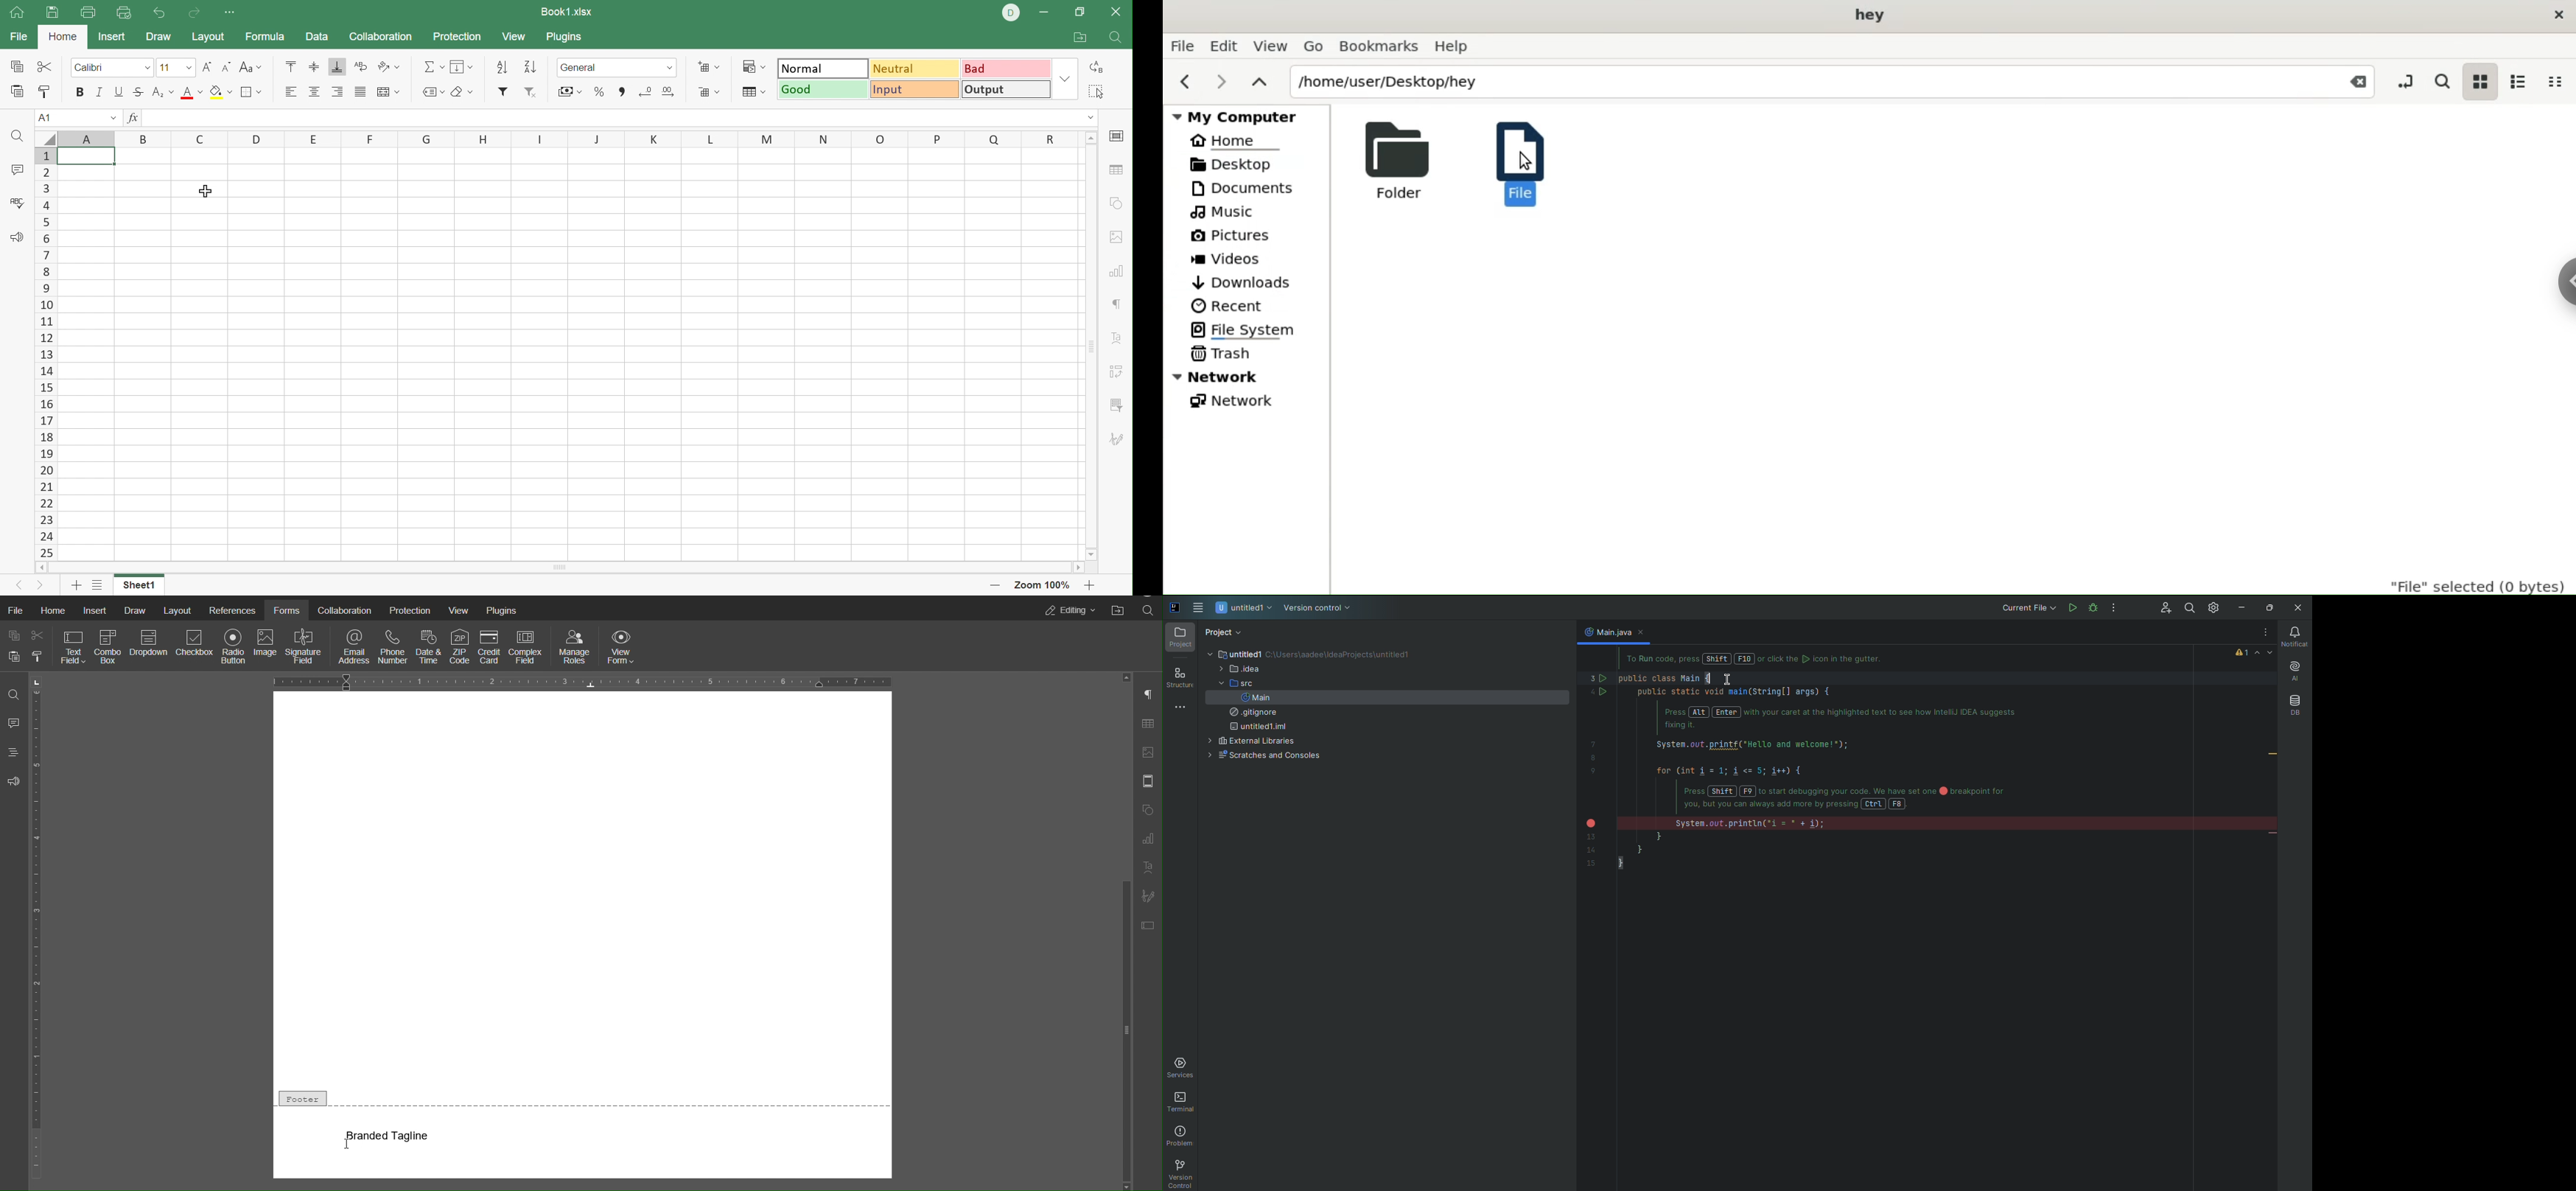 Image resolution: width=2576 pixels, height=1204 pixels. Describe the element at coordinates (1116, 272) in the screenshot. I see `Chart settings` at that location.